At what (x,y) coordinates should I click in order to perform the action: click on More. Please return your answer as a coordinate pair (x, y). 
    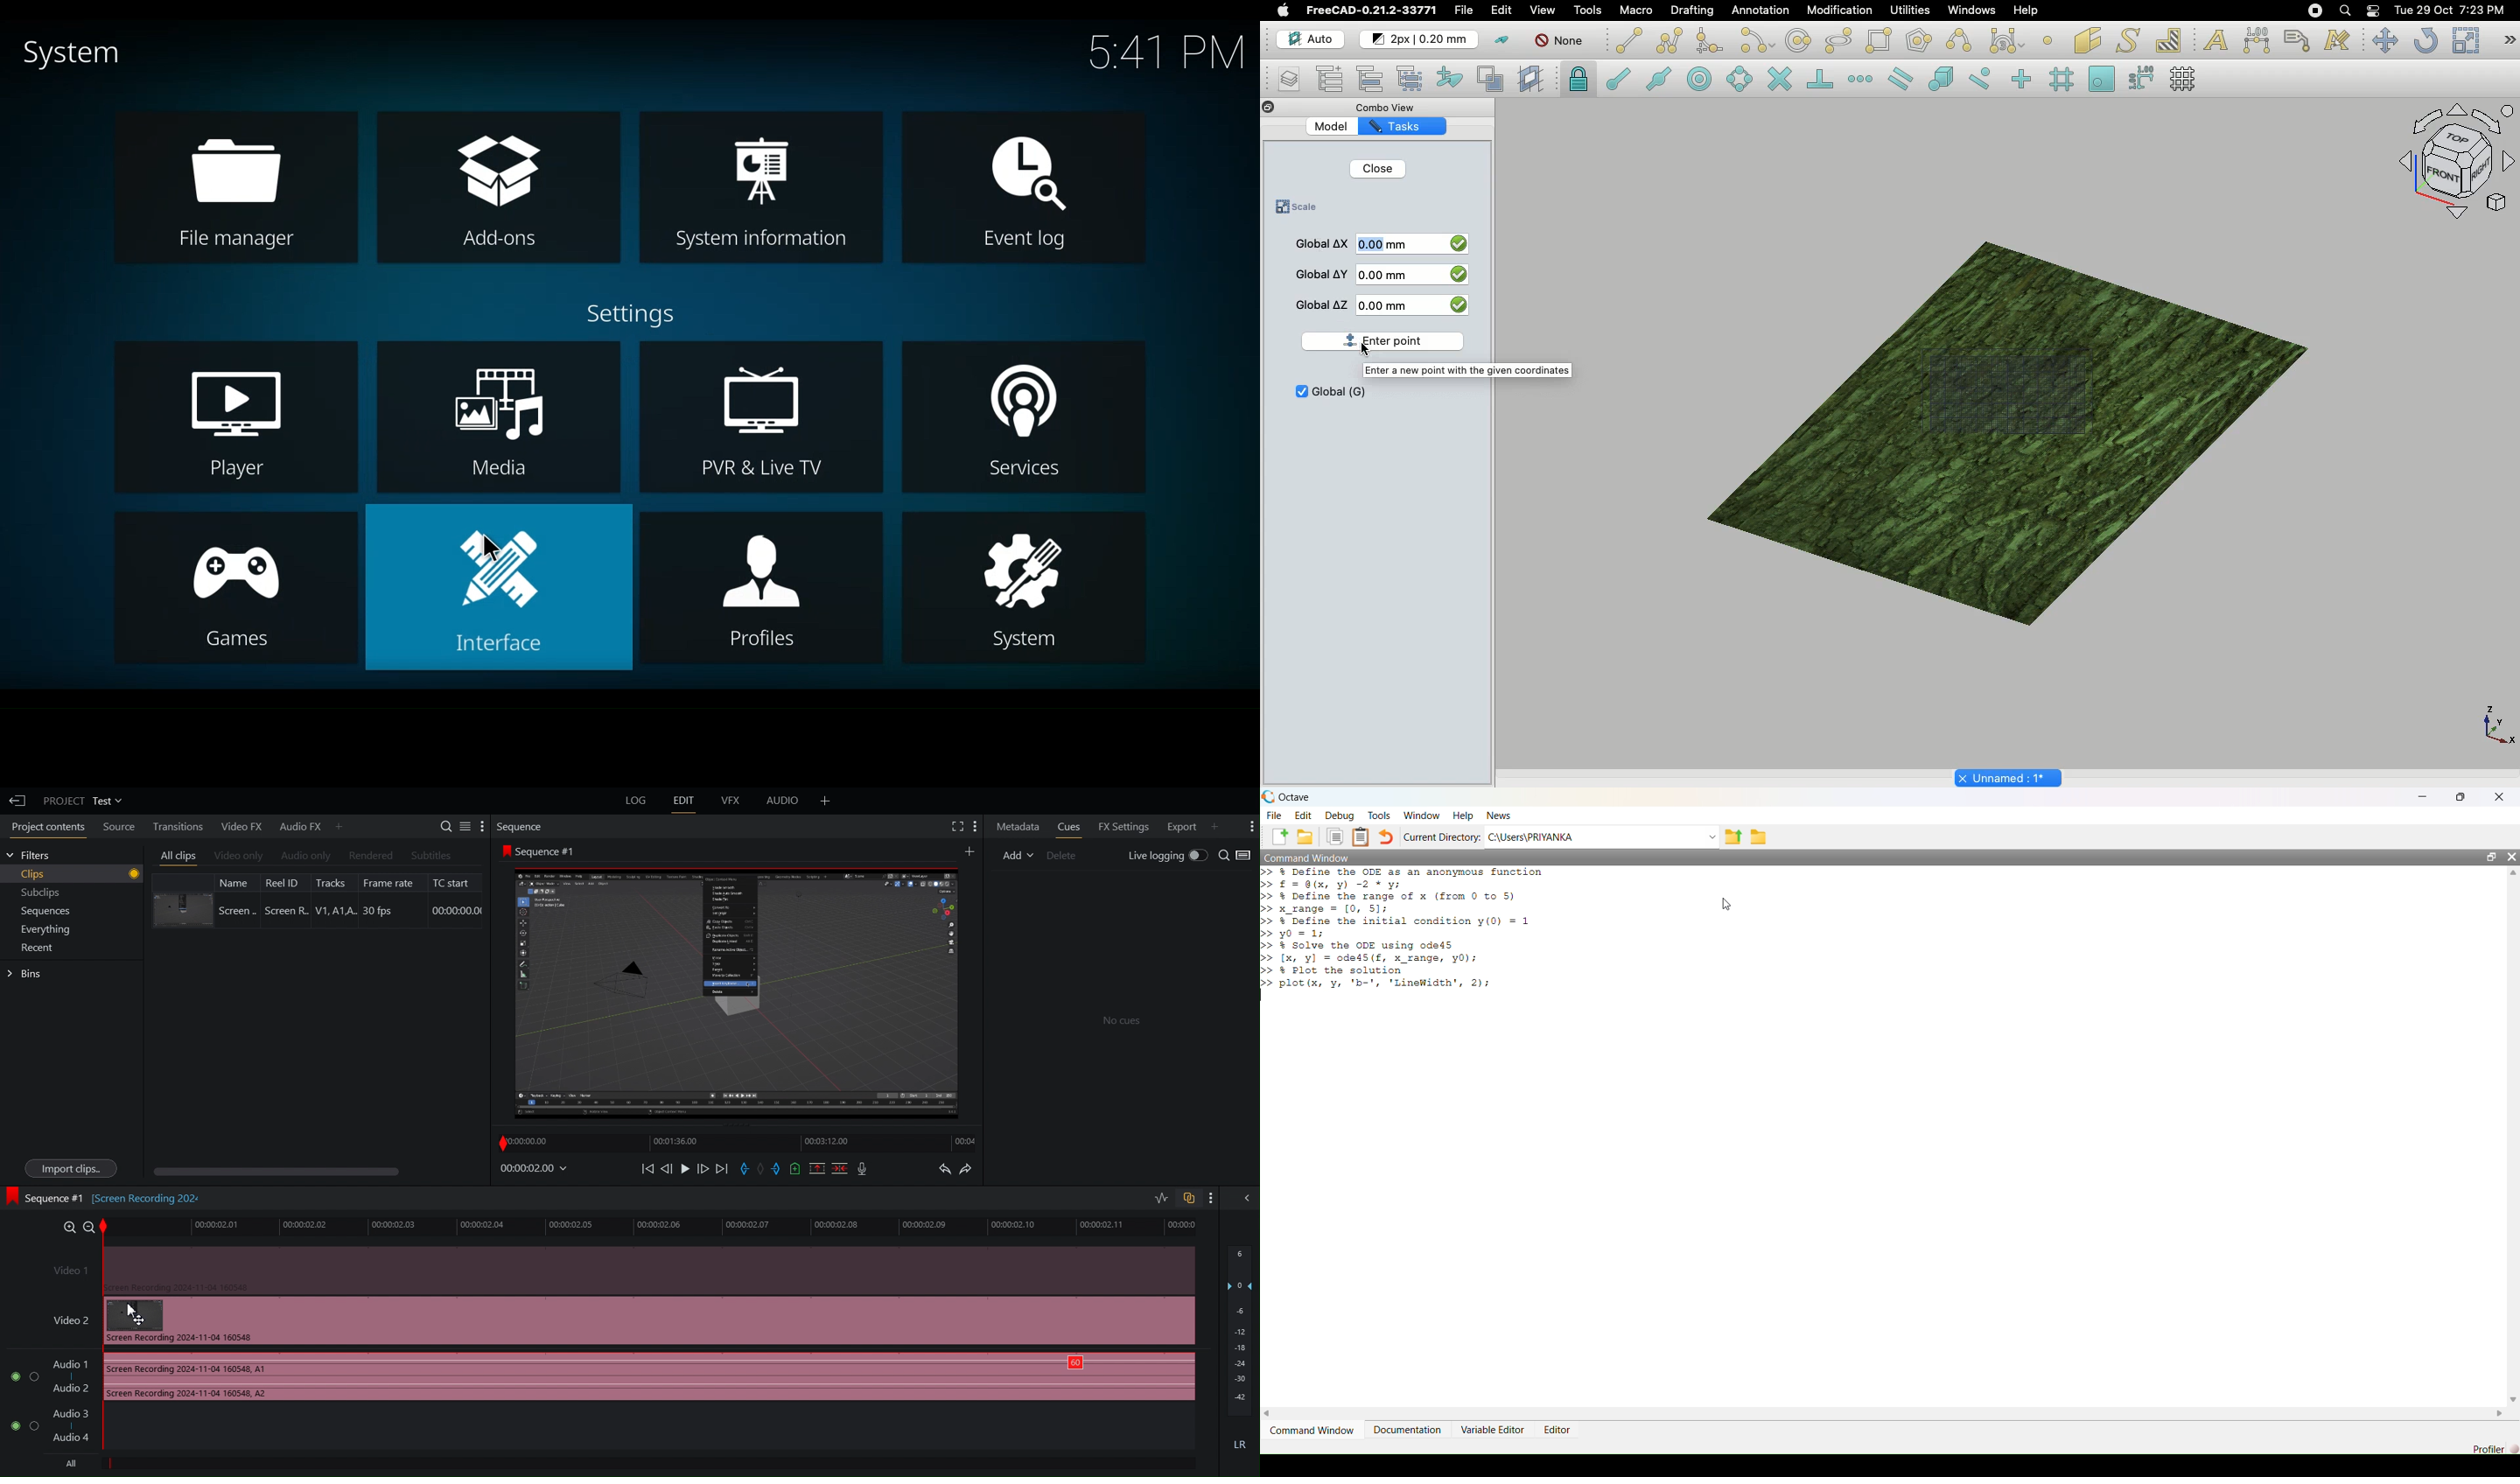
    Looking at the image, I should click on (1217, 1197).